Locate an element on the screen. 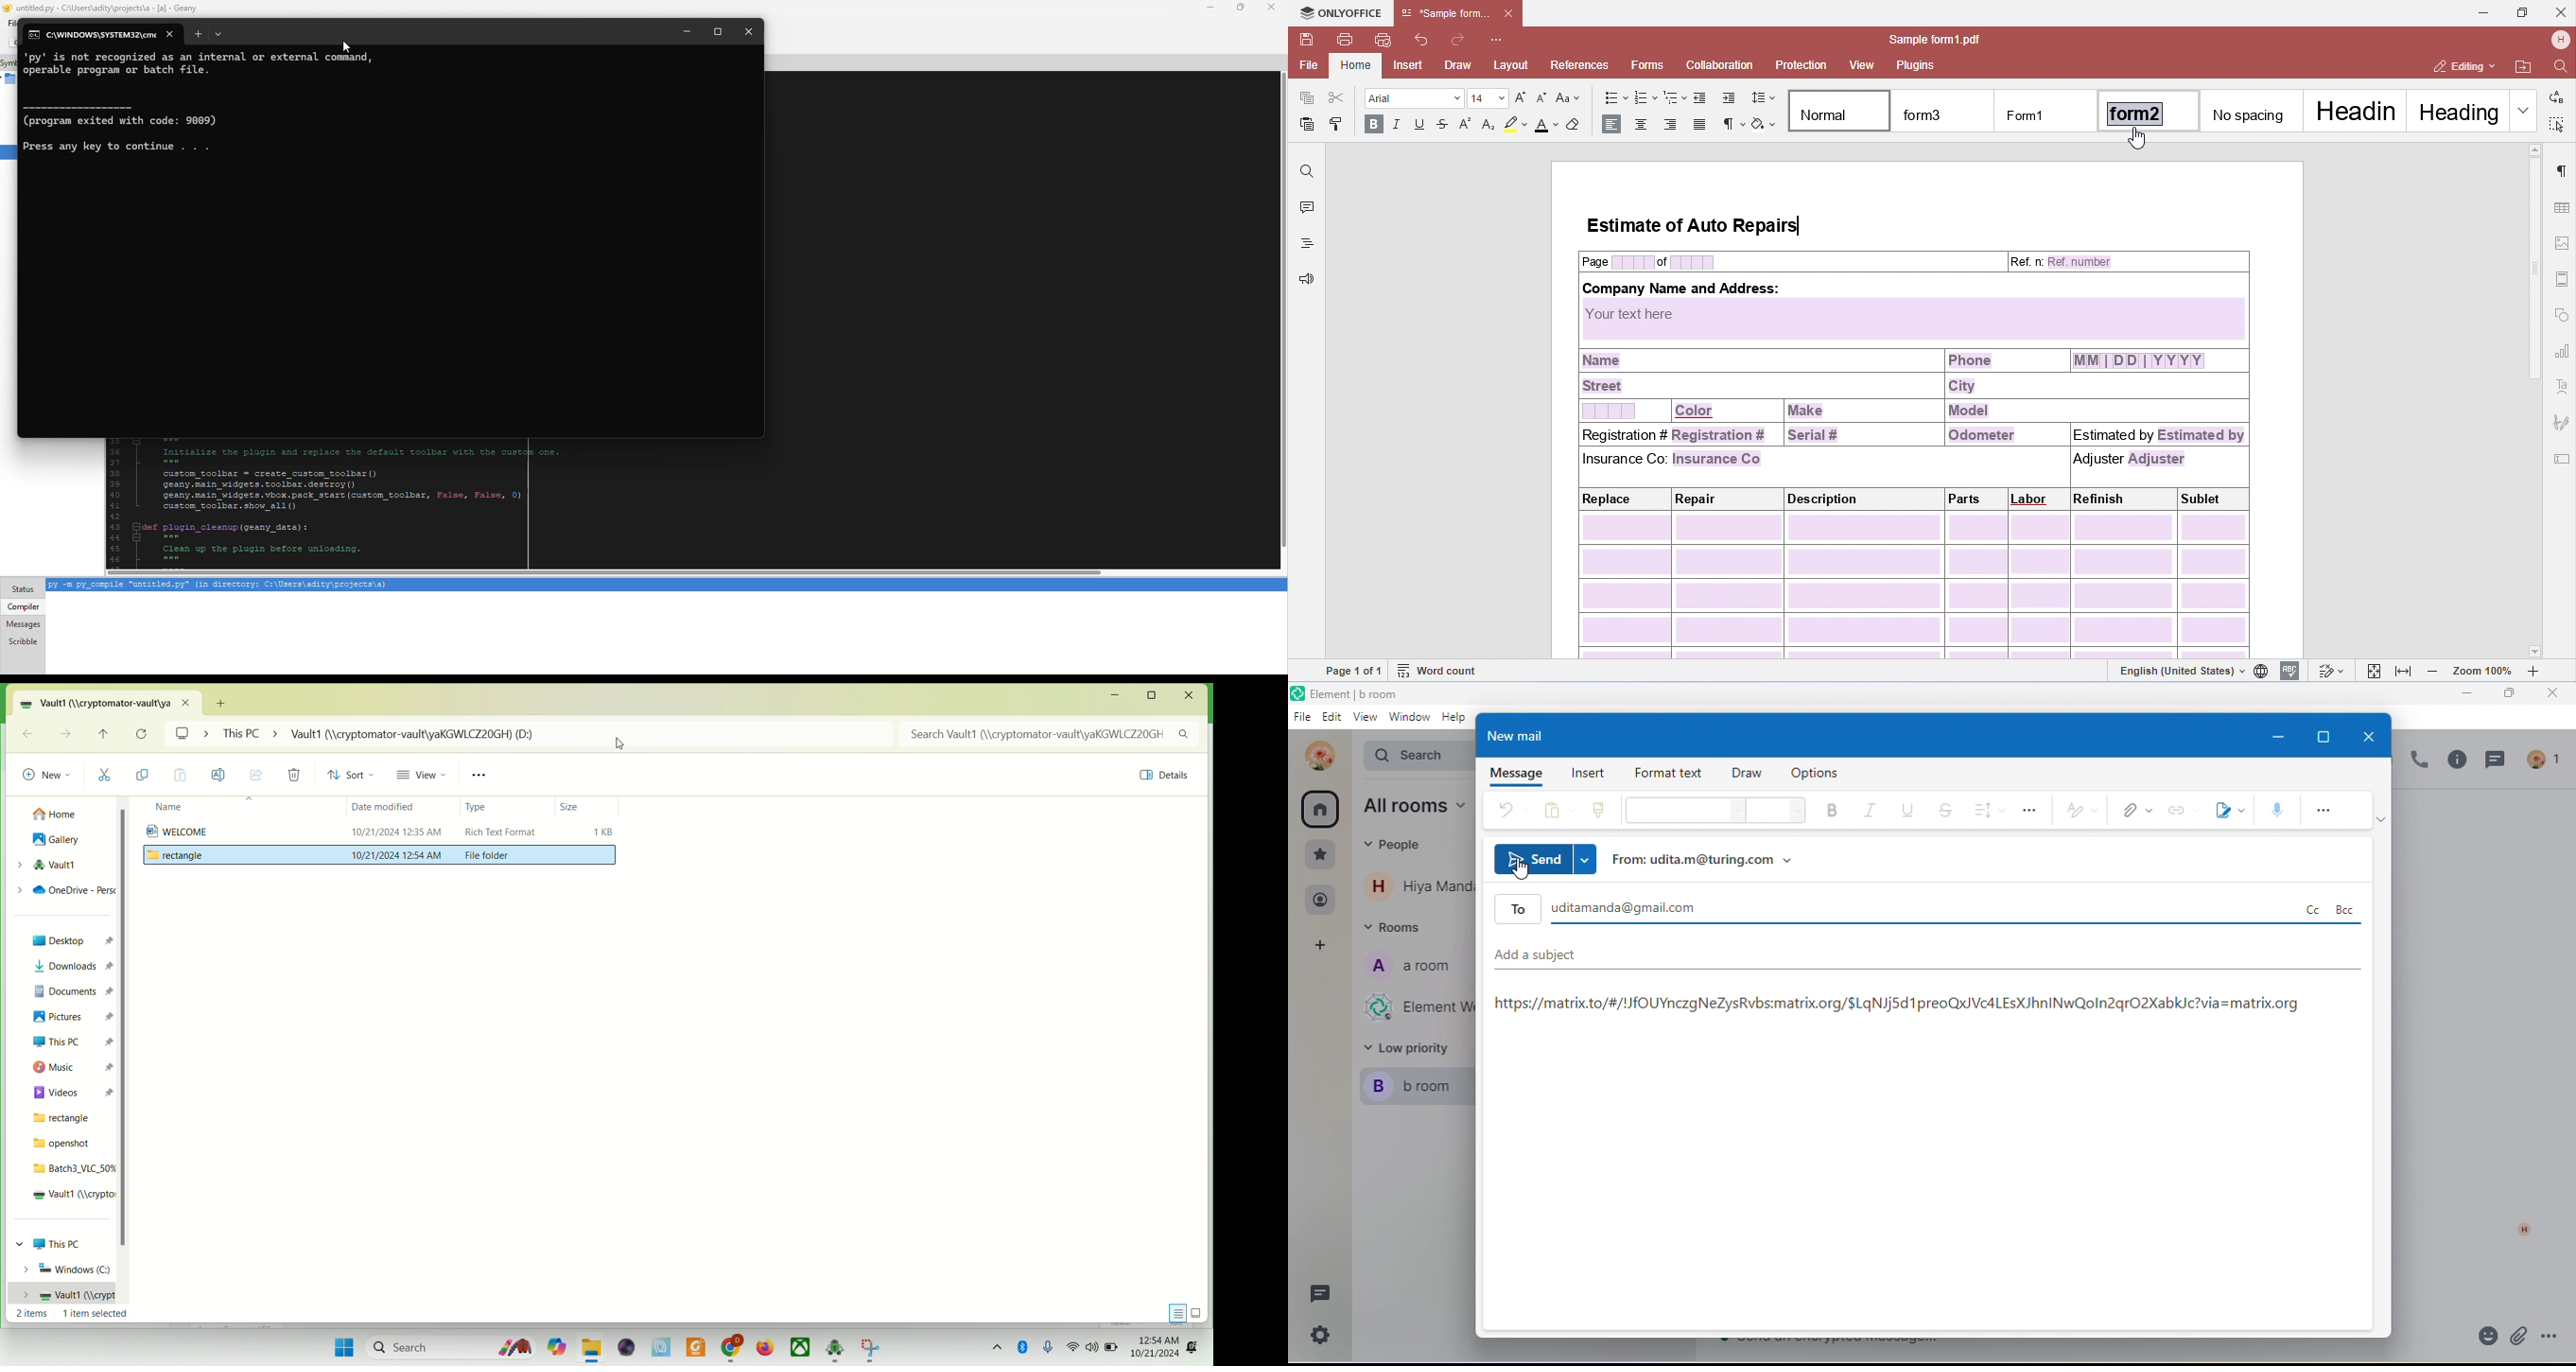 The height and width of the screenshot is (1372, 2576). copilet is located at coordinates (553, 1347).